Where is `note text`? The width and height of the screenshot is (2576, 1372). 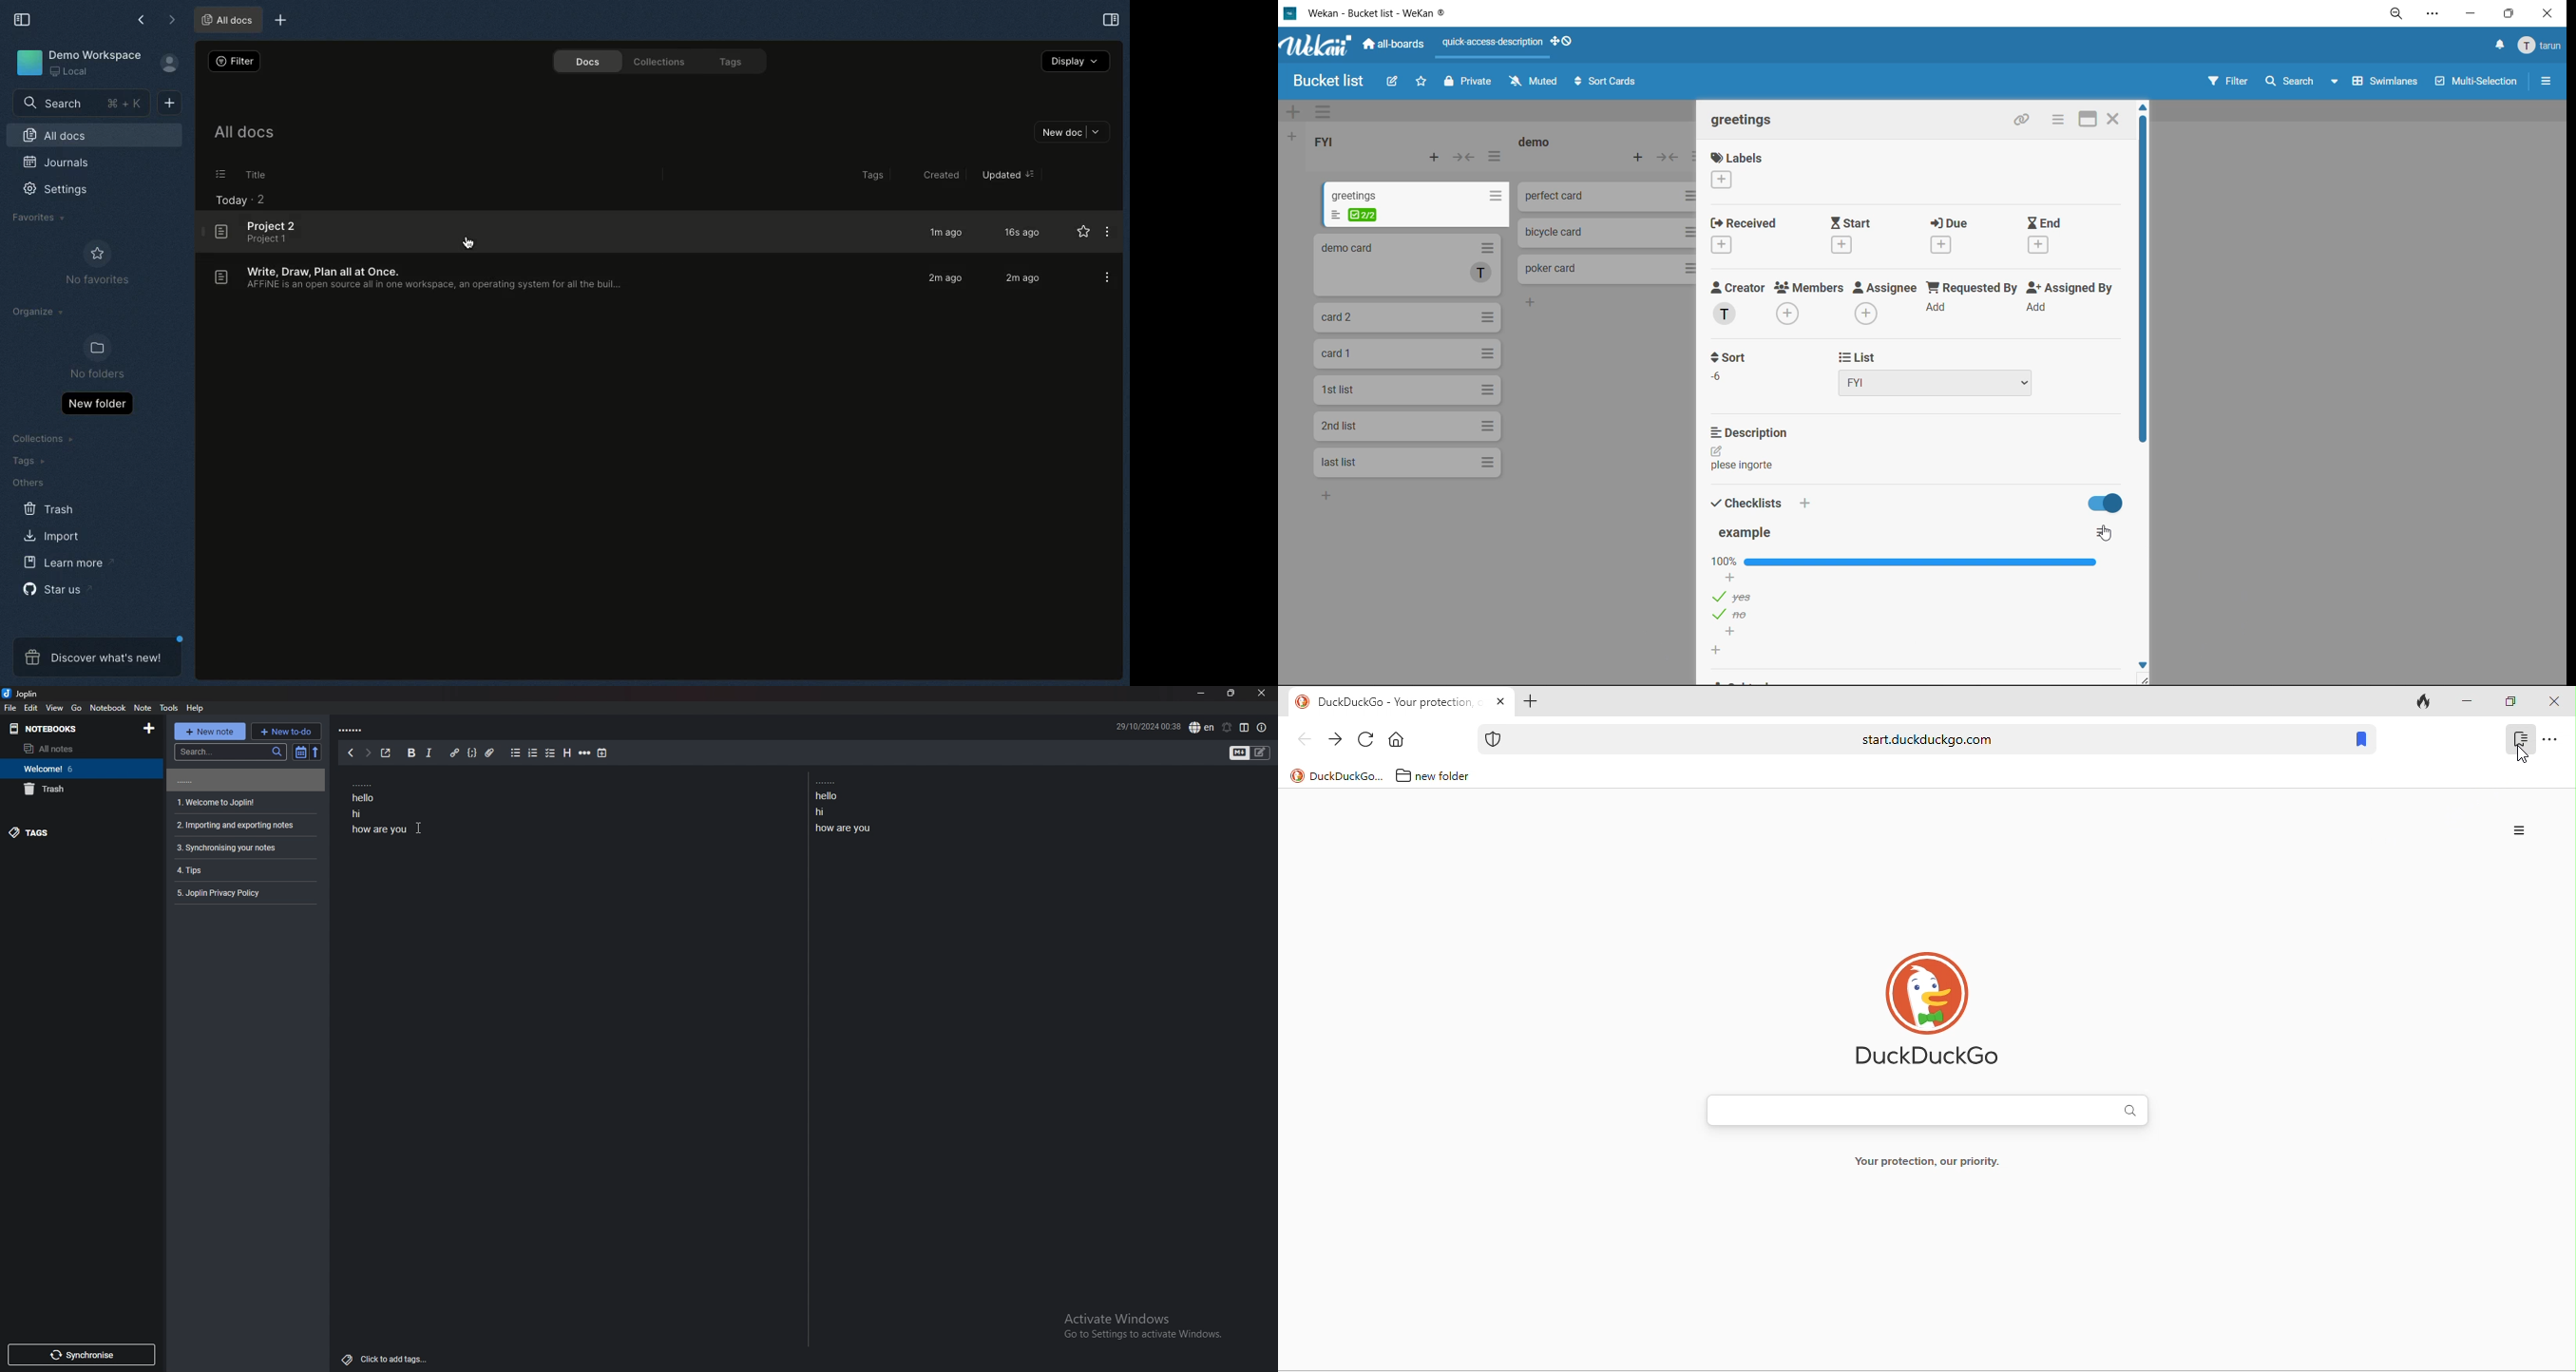
note text is located at coordinates (382, 806).